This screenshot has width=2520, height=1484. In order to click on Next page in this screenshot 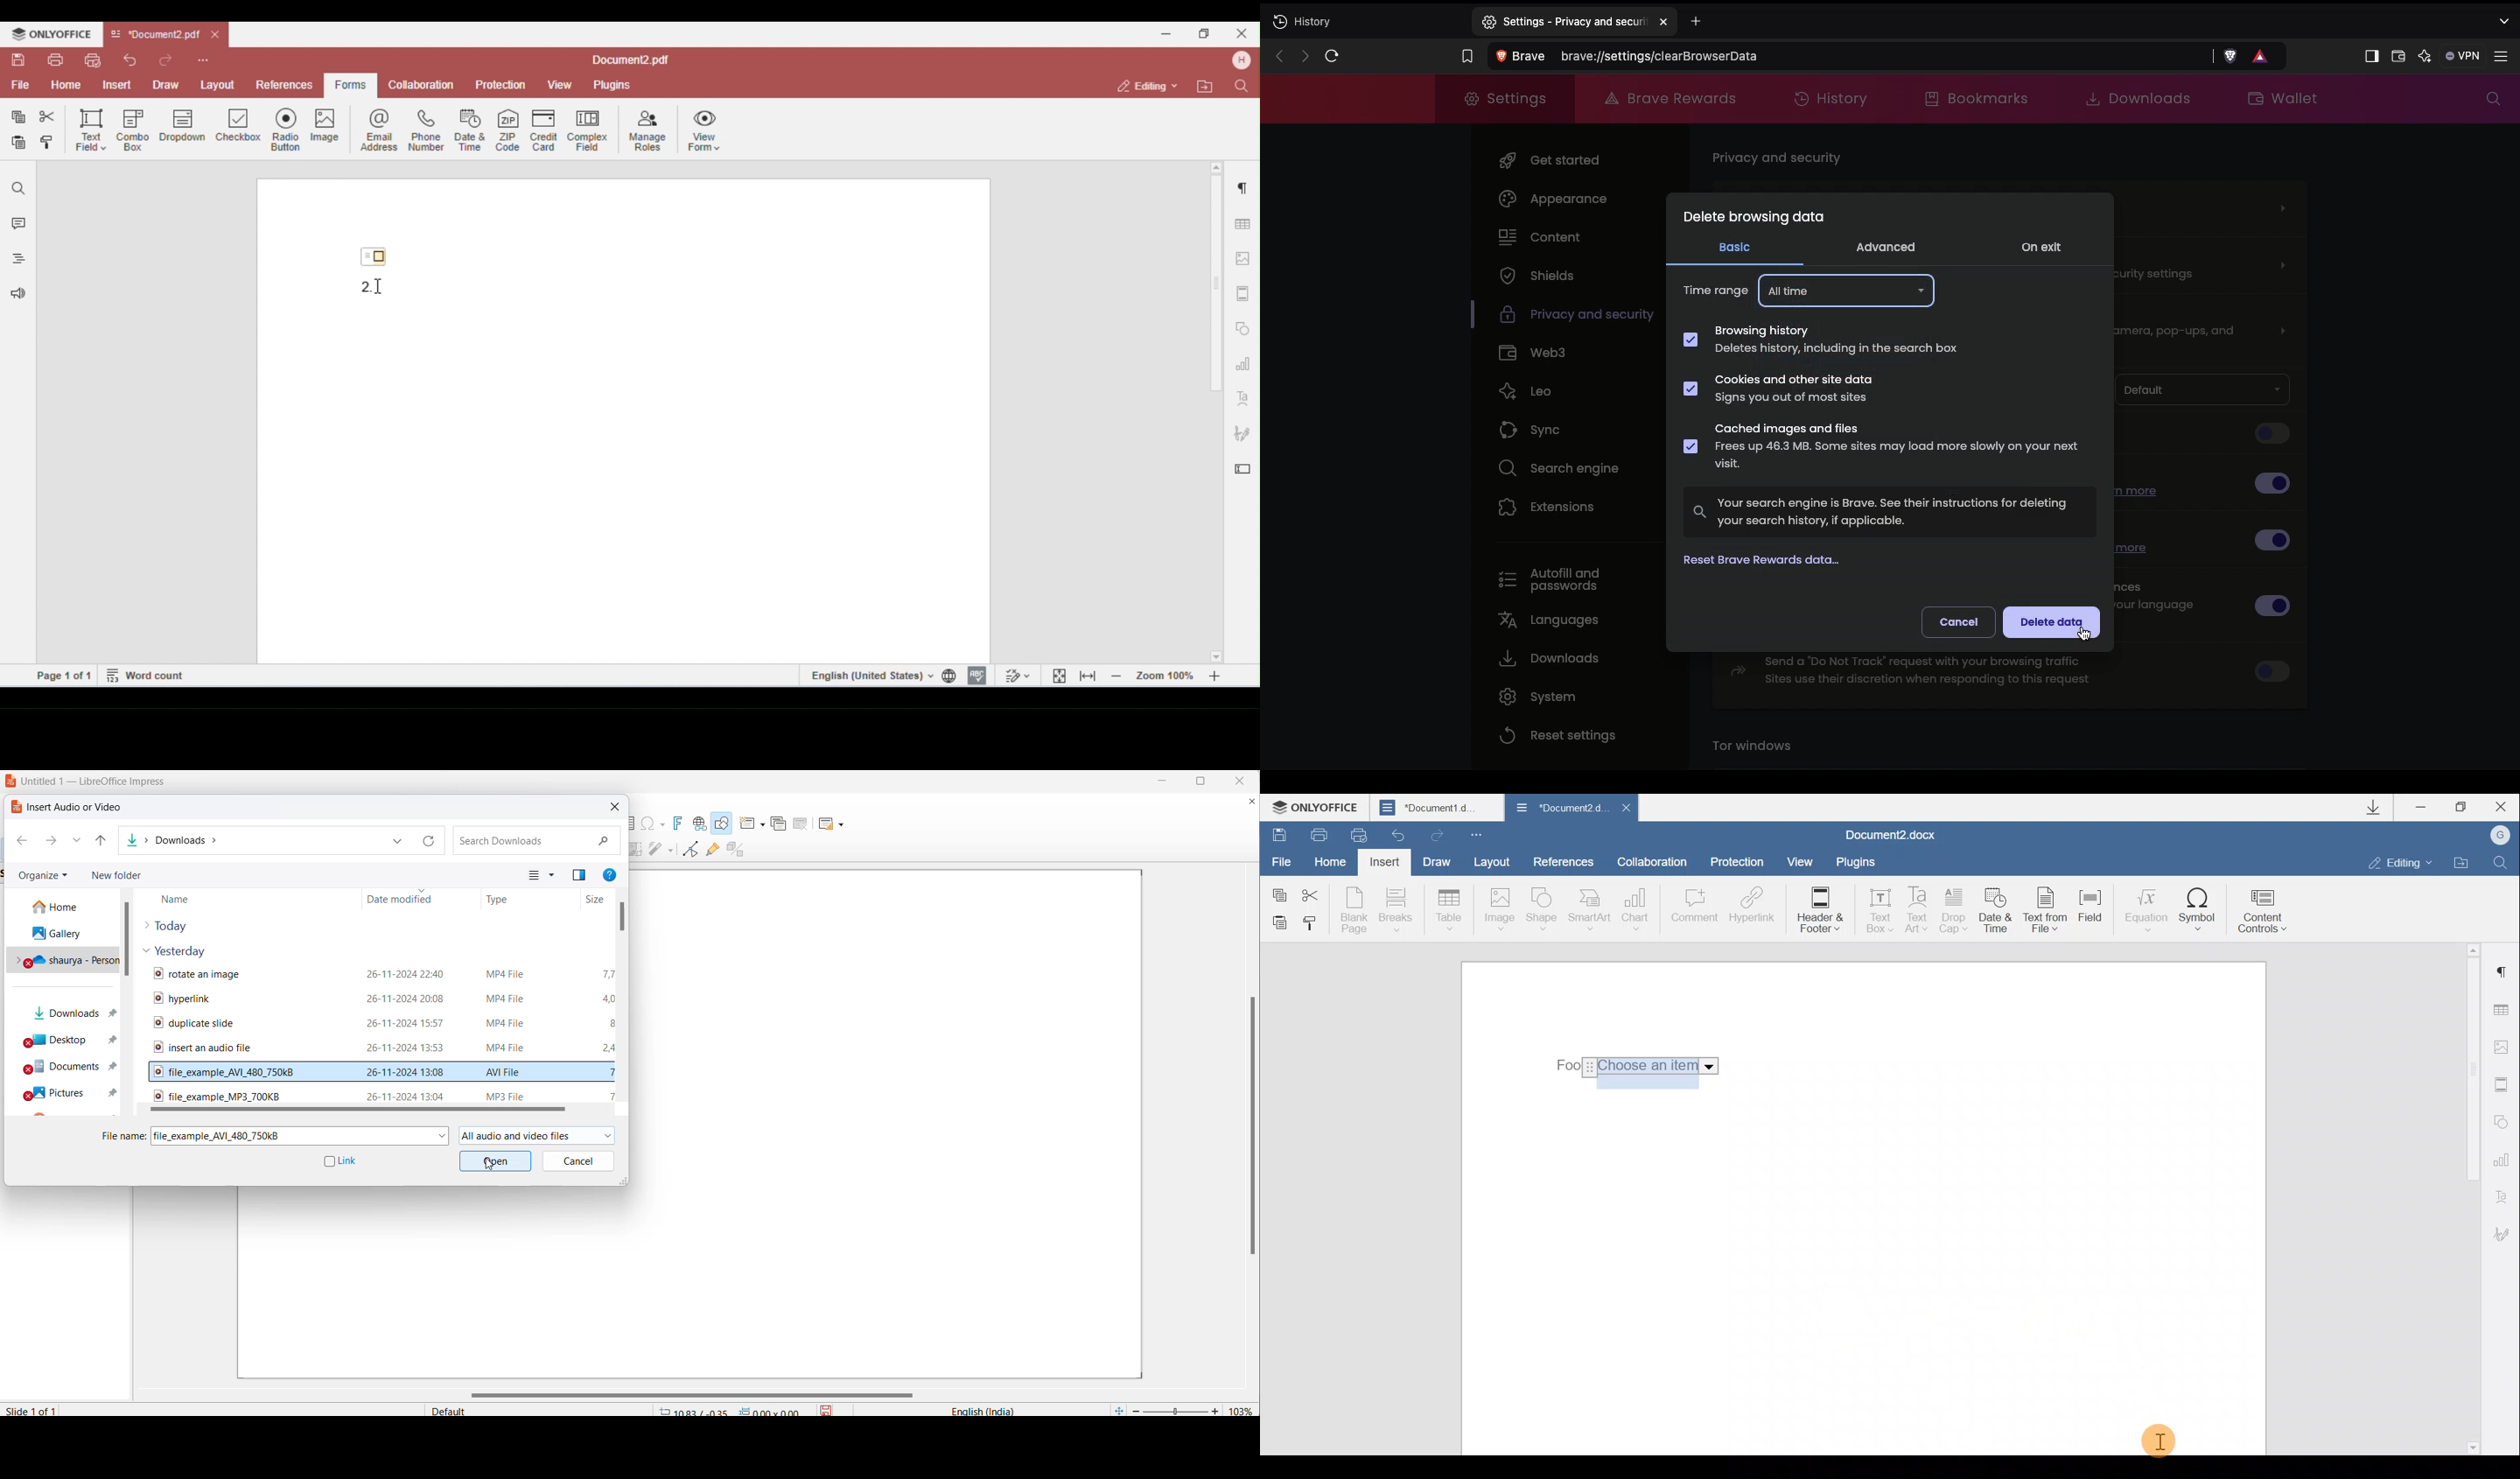, I will do `click(1302, 56)`.